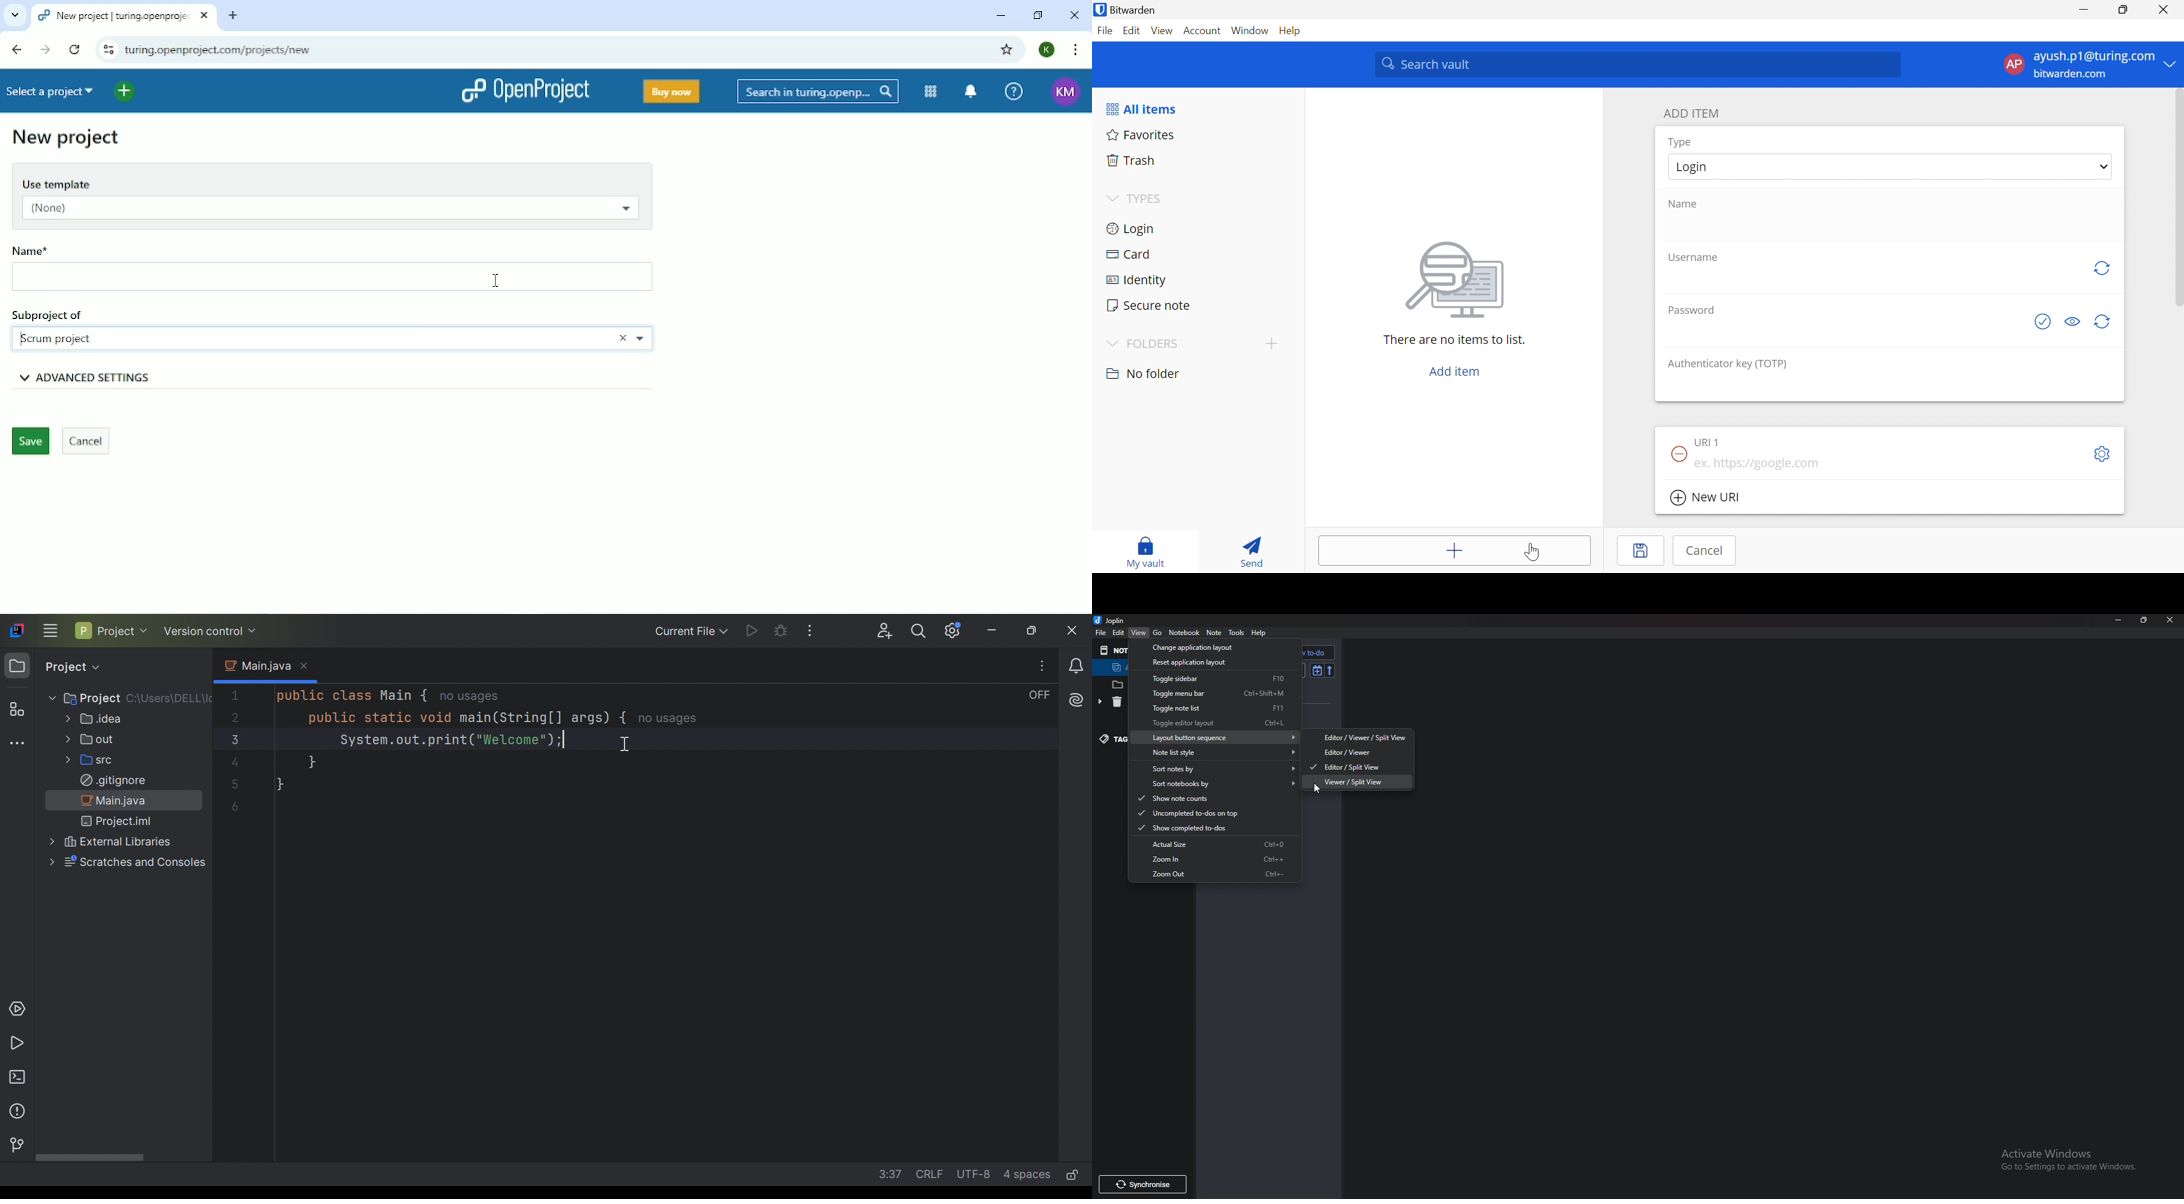  What do you see at coordinates (1639, 64) in the screenshot?
I see `Search vault` at bounding box center [1639, 64].